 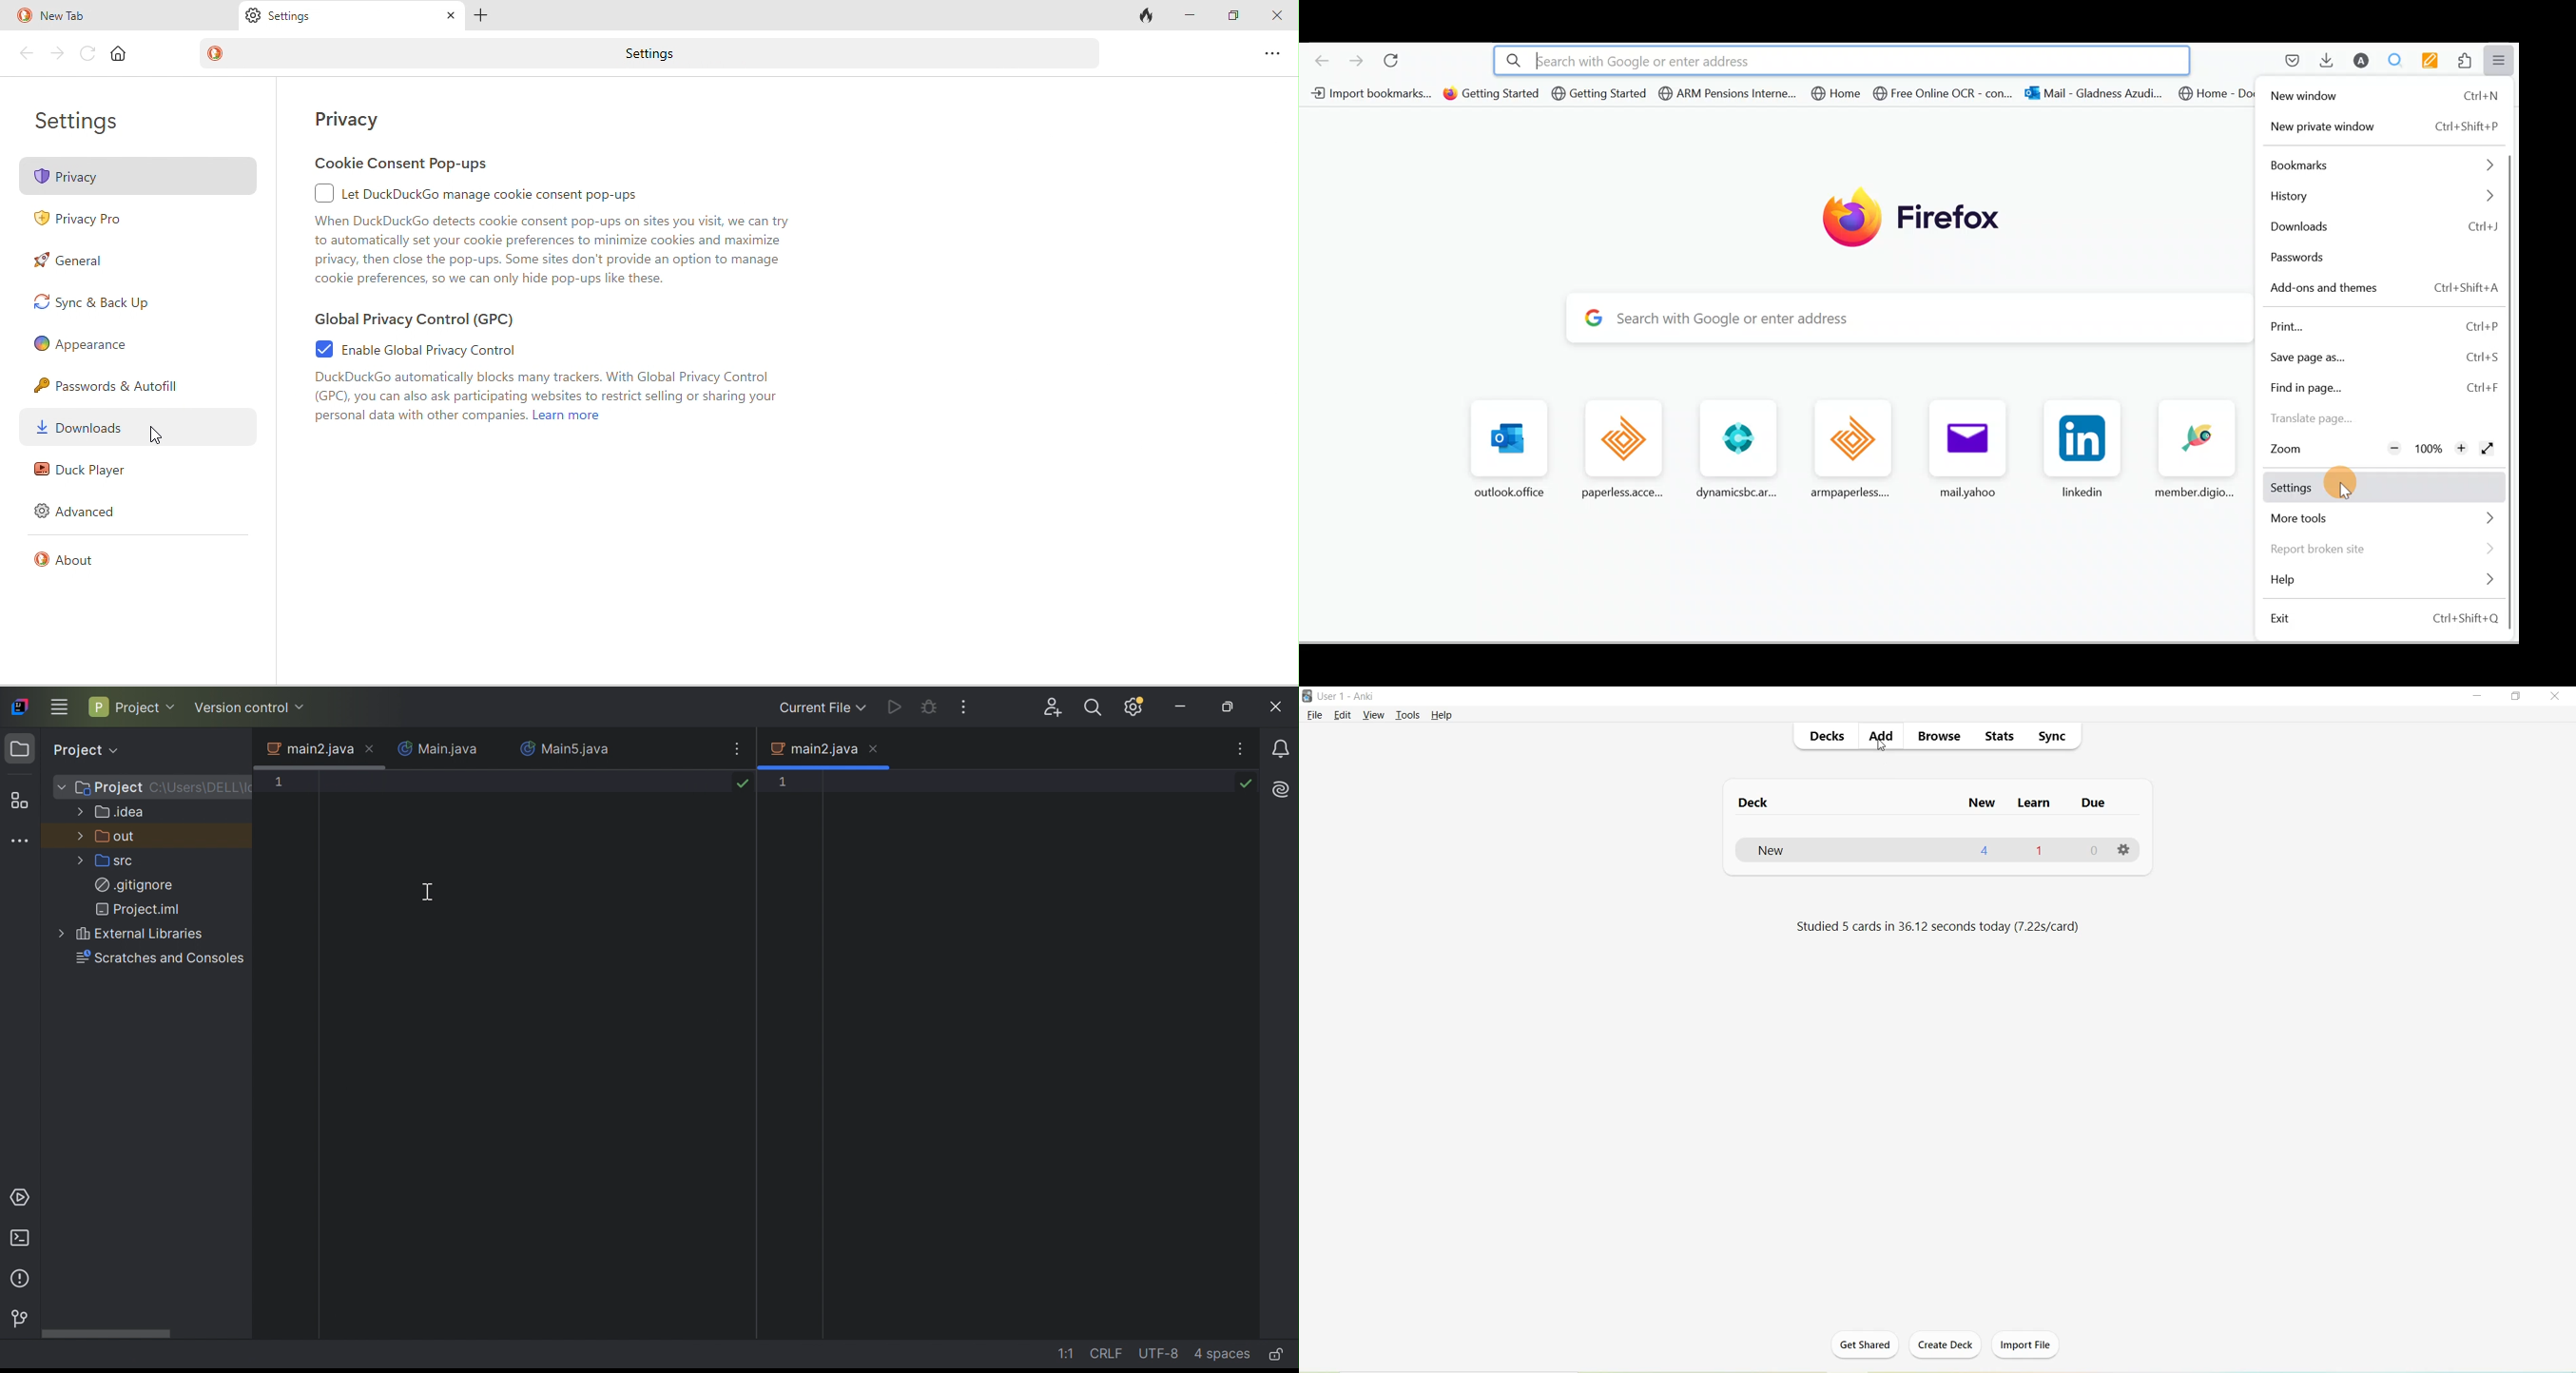 I want to click on Downloads, so click(x=2326, y=58).